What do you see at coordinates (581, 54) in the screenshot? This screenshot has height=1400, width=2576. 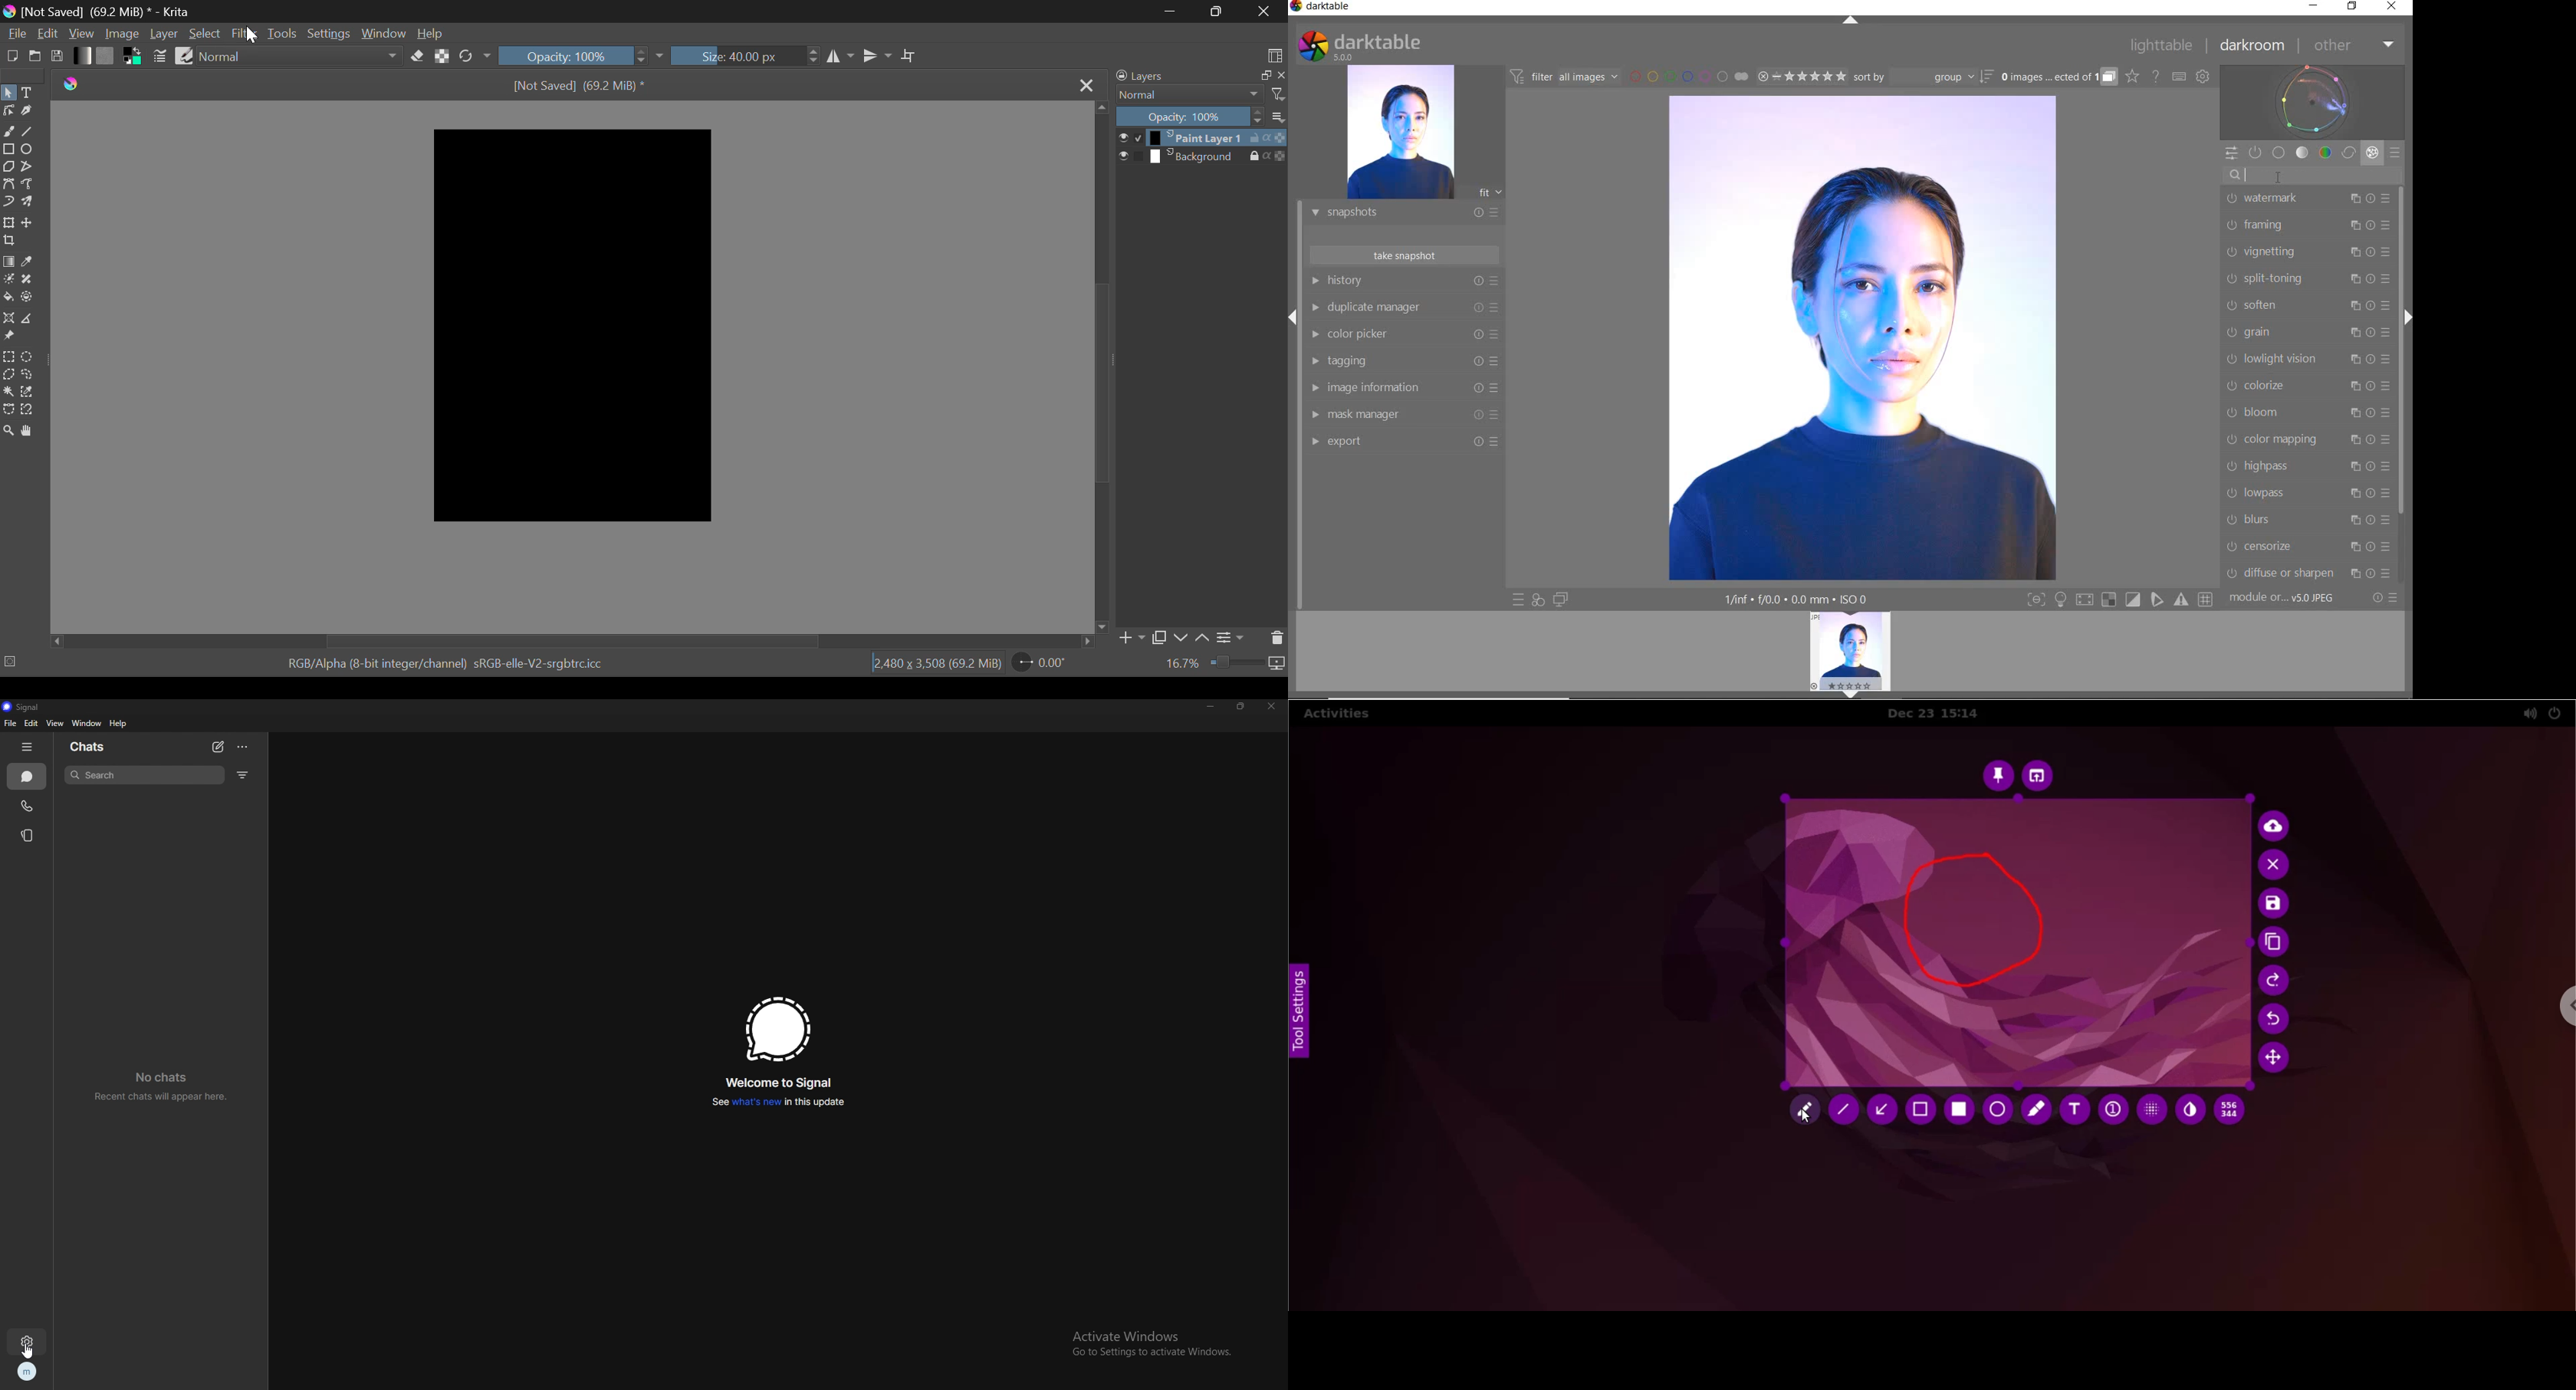 I see `Opacity` at bounding box center [581, 54].